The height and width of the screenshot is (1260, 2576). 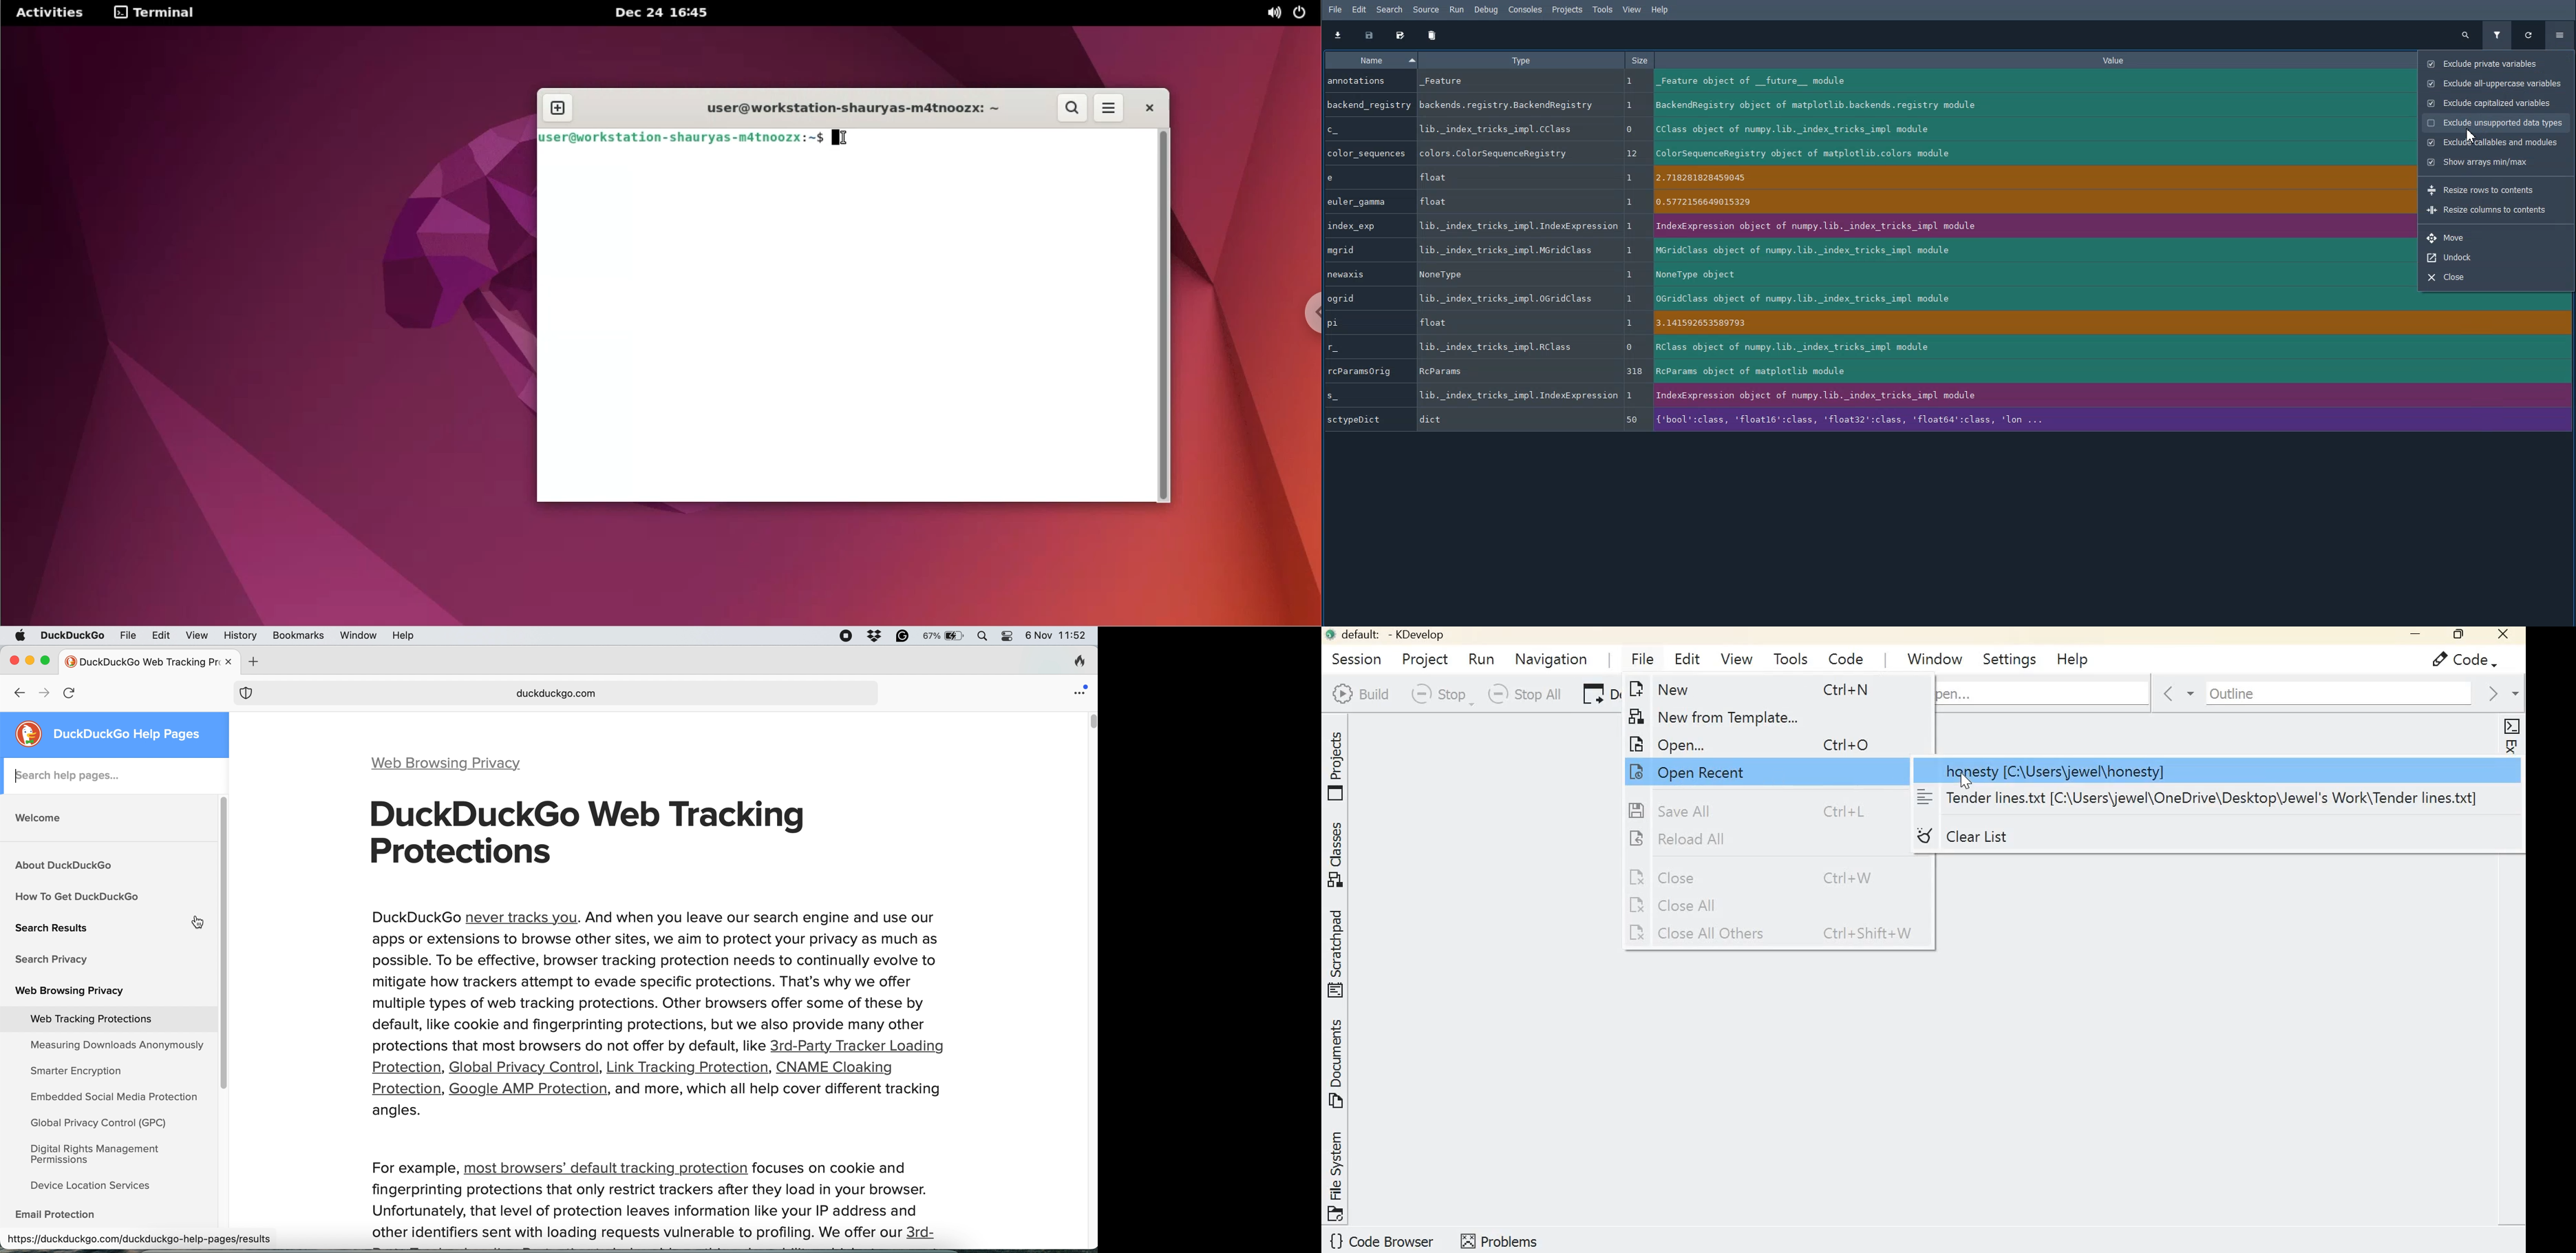 What do you see at coordinates (656, 1214) in the screenshot?
I see `text` at bounding box center [656, 1214].